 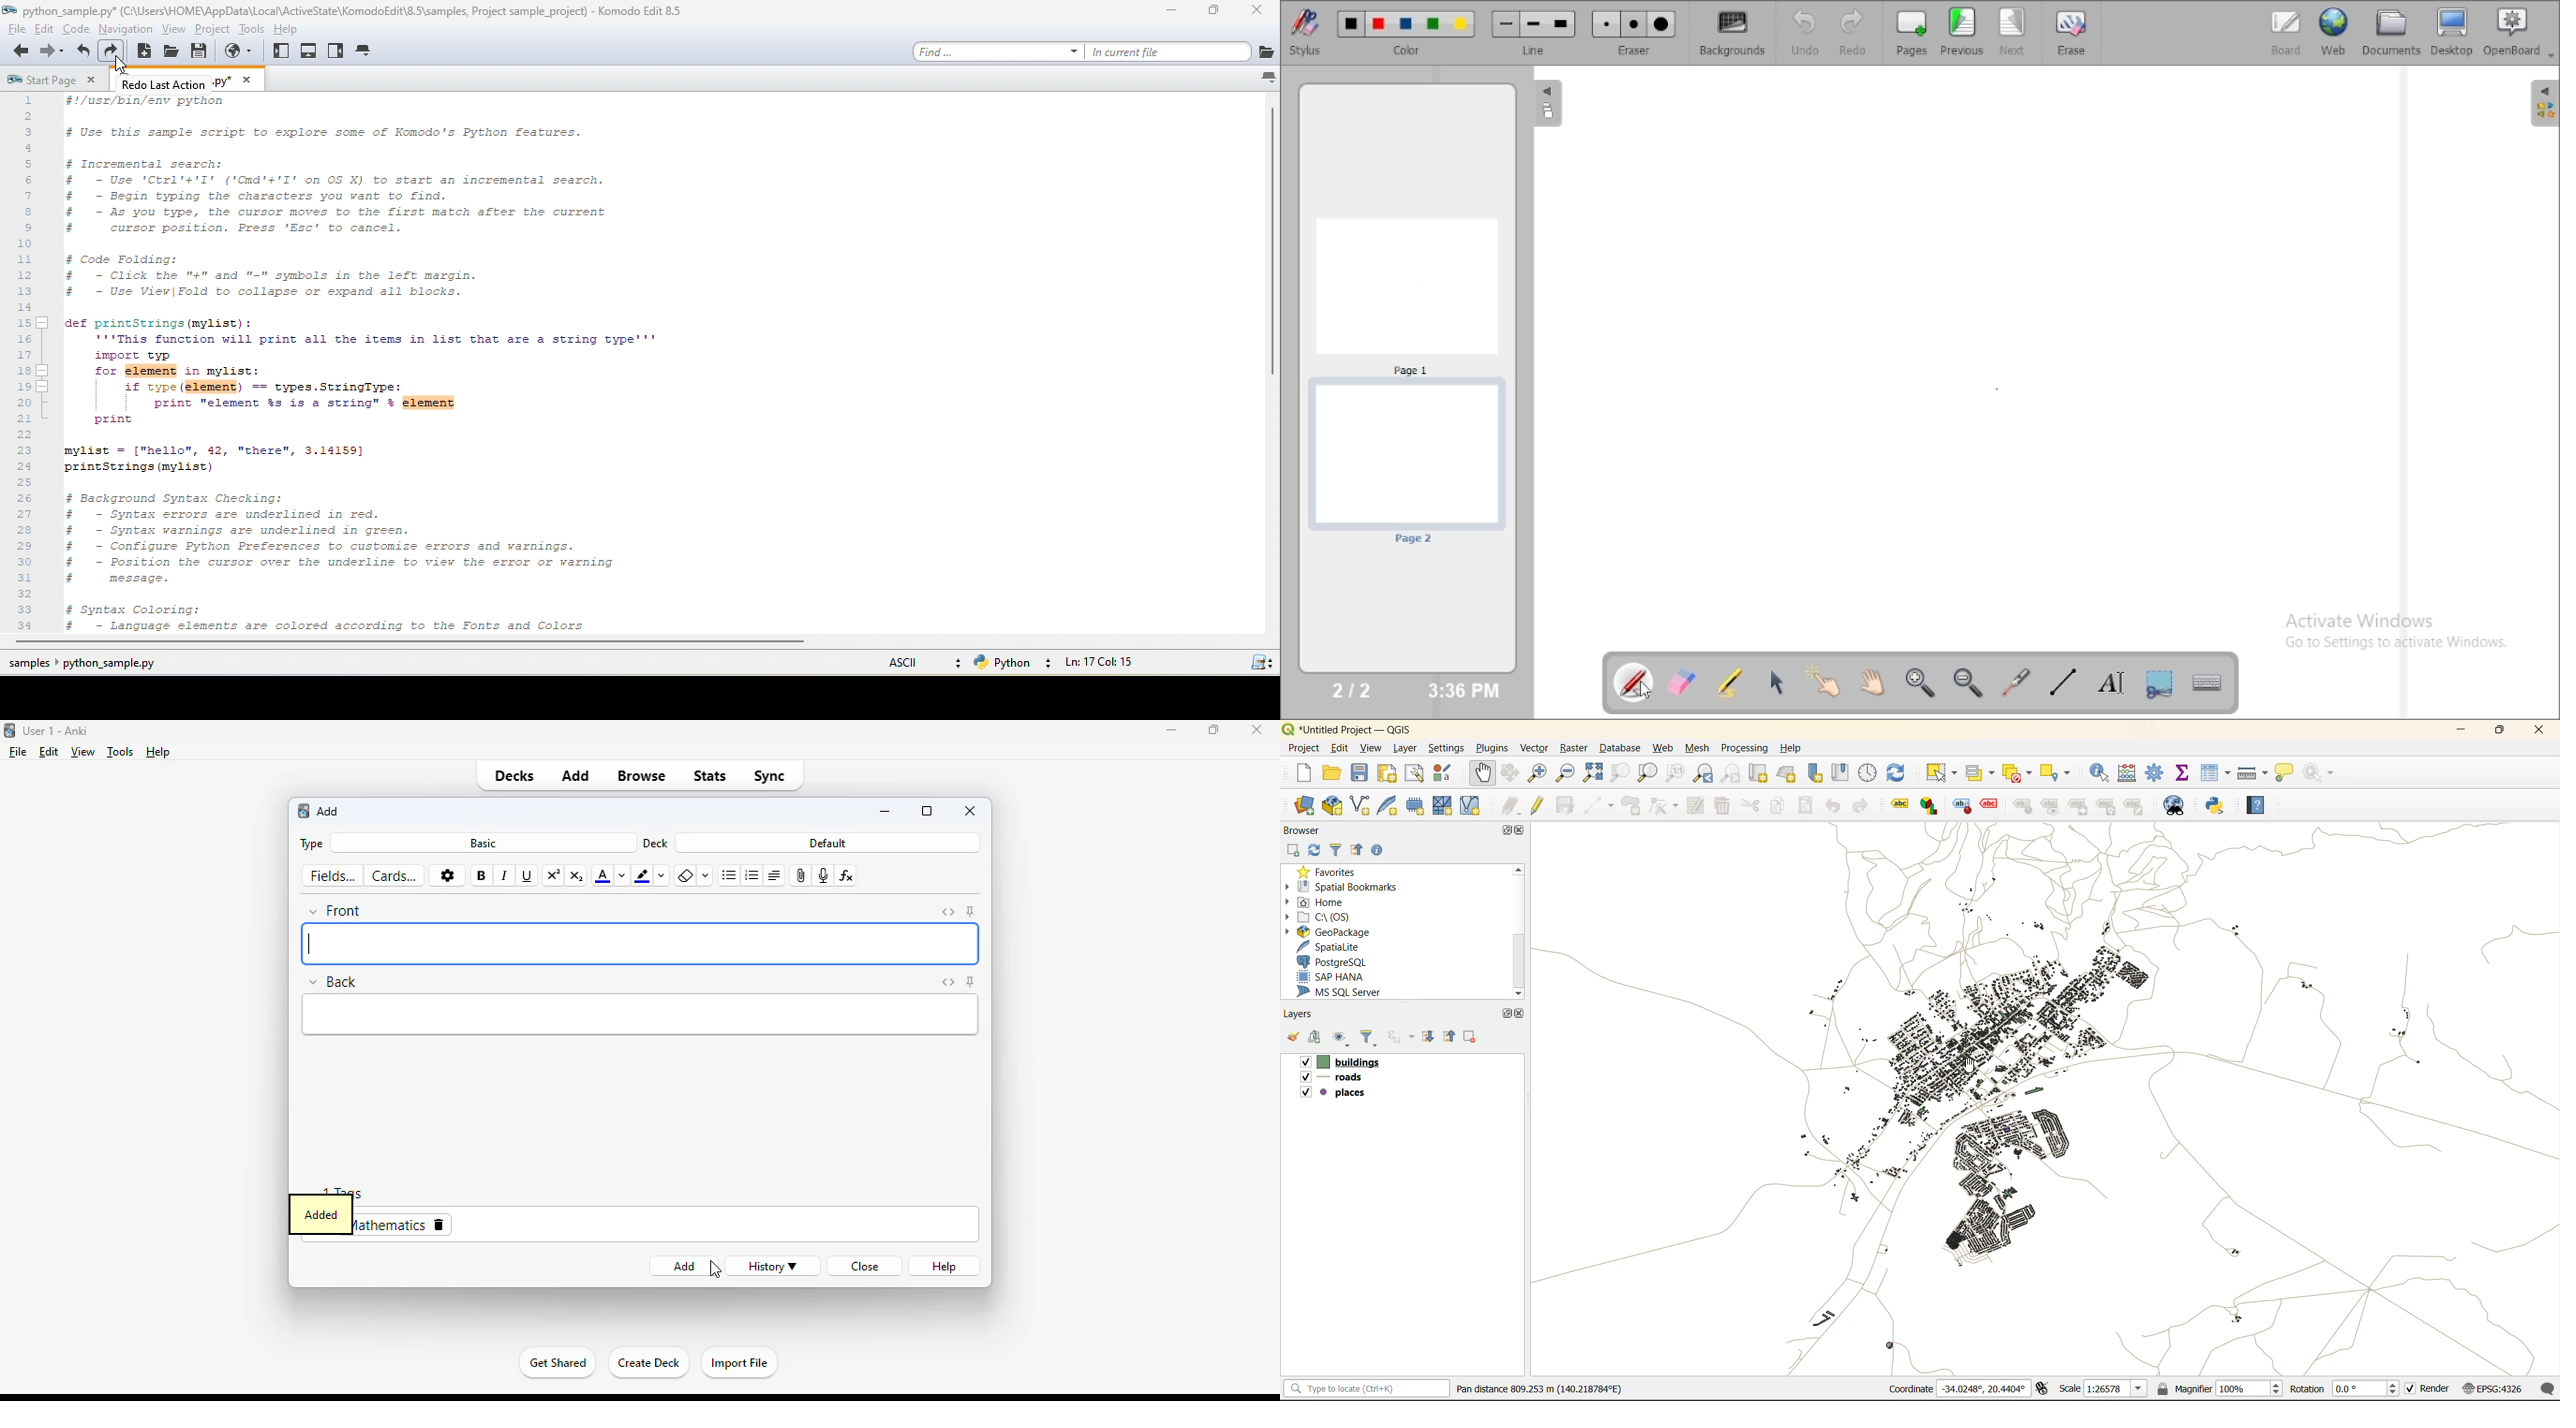 I want to click on toggle sticky, so click(x=971, y=981).